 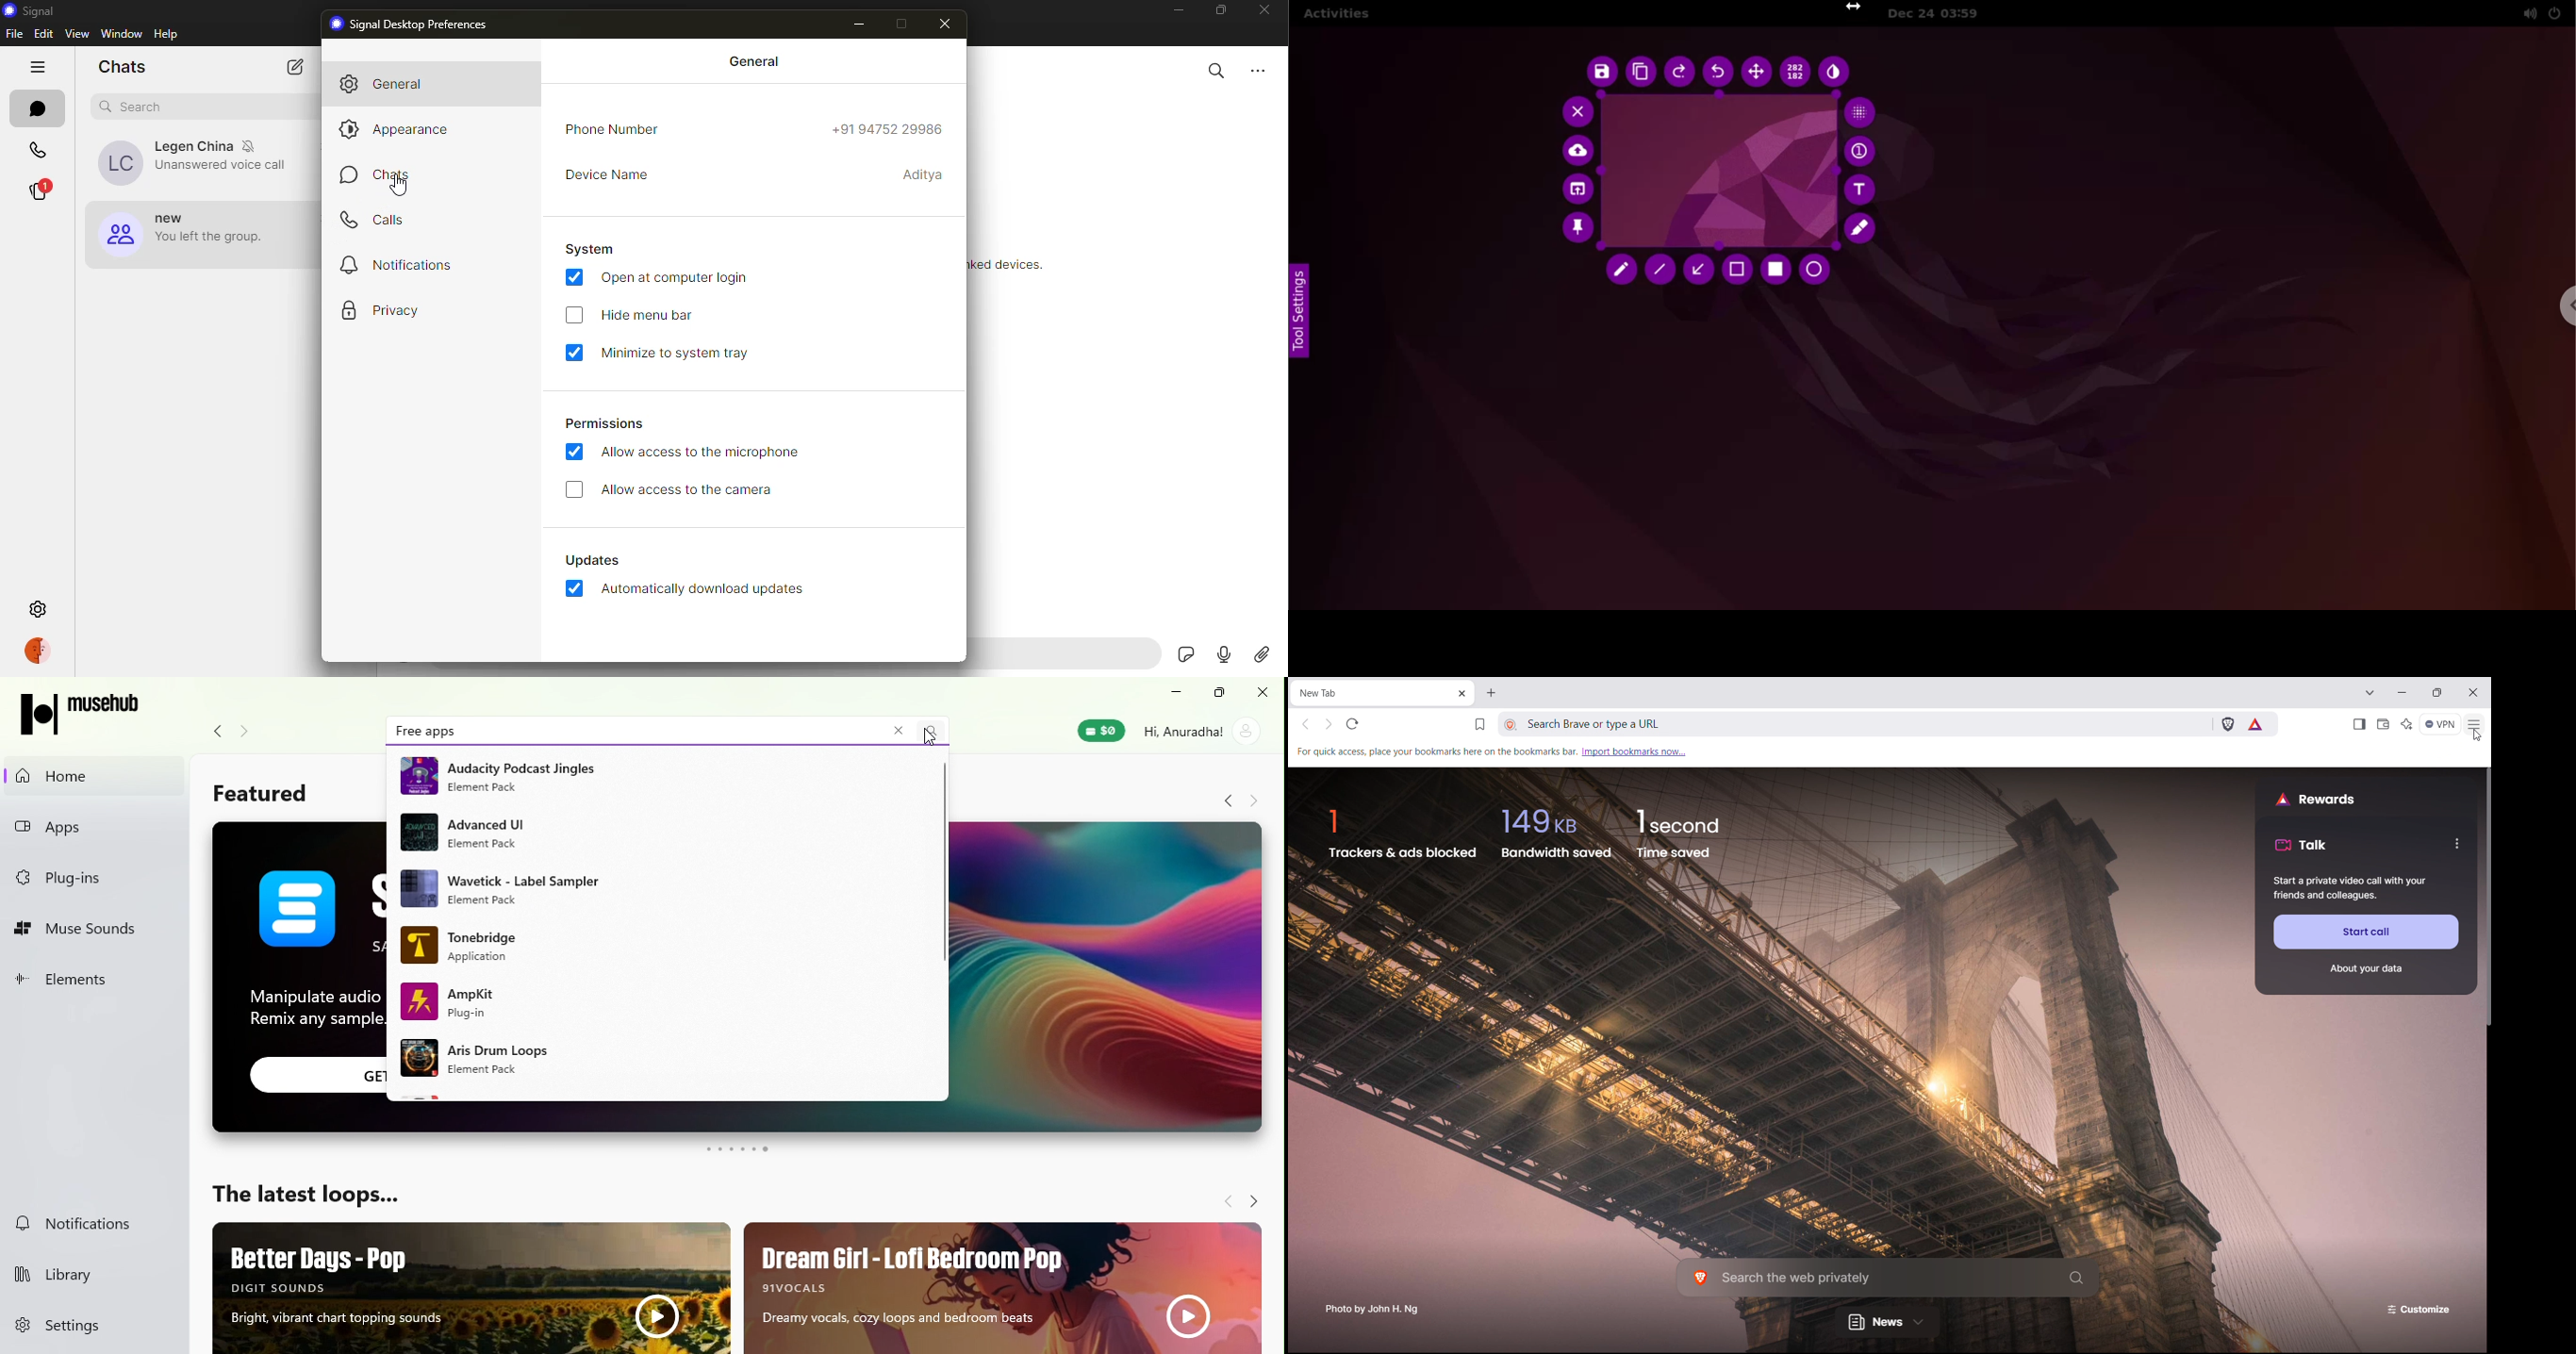 I want to click on enabled, so click(x=572, y=277).